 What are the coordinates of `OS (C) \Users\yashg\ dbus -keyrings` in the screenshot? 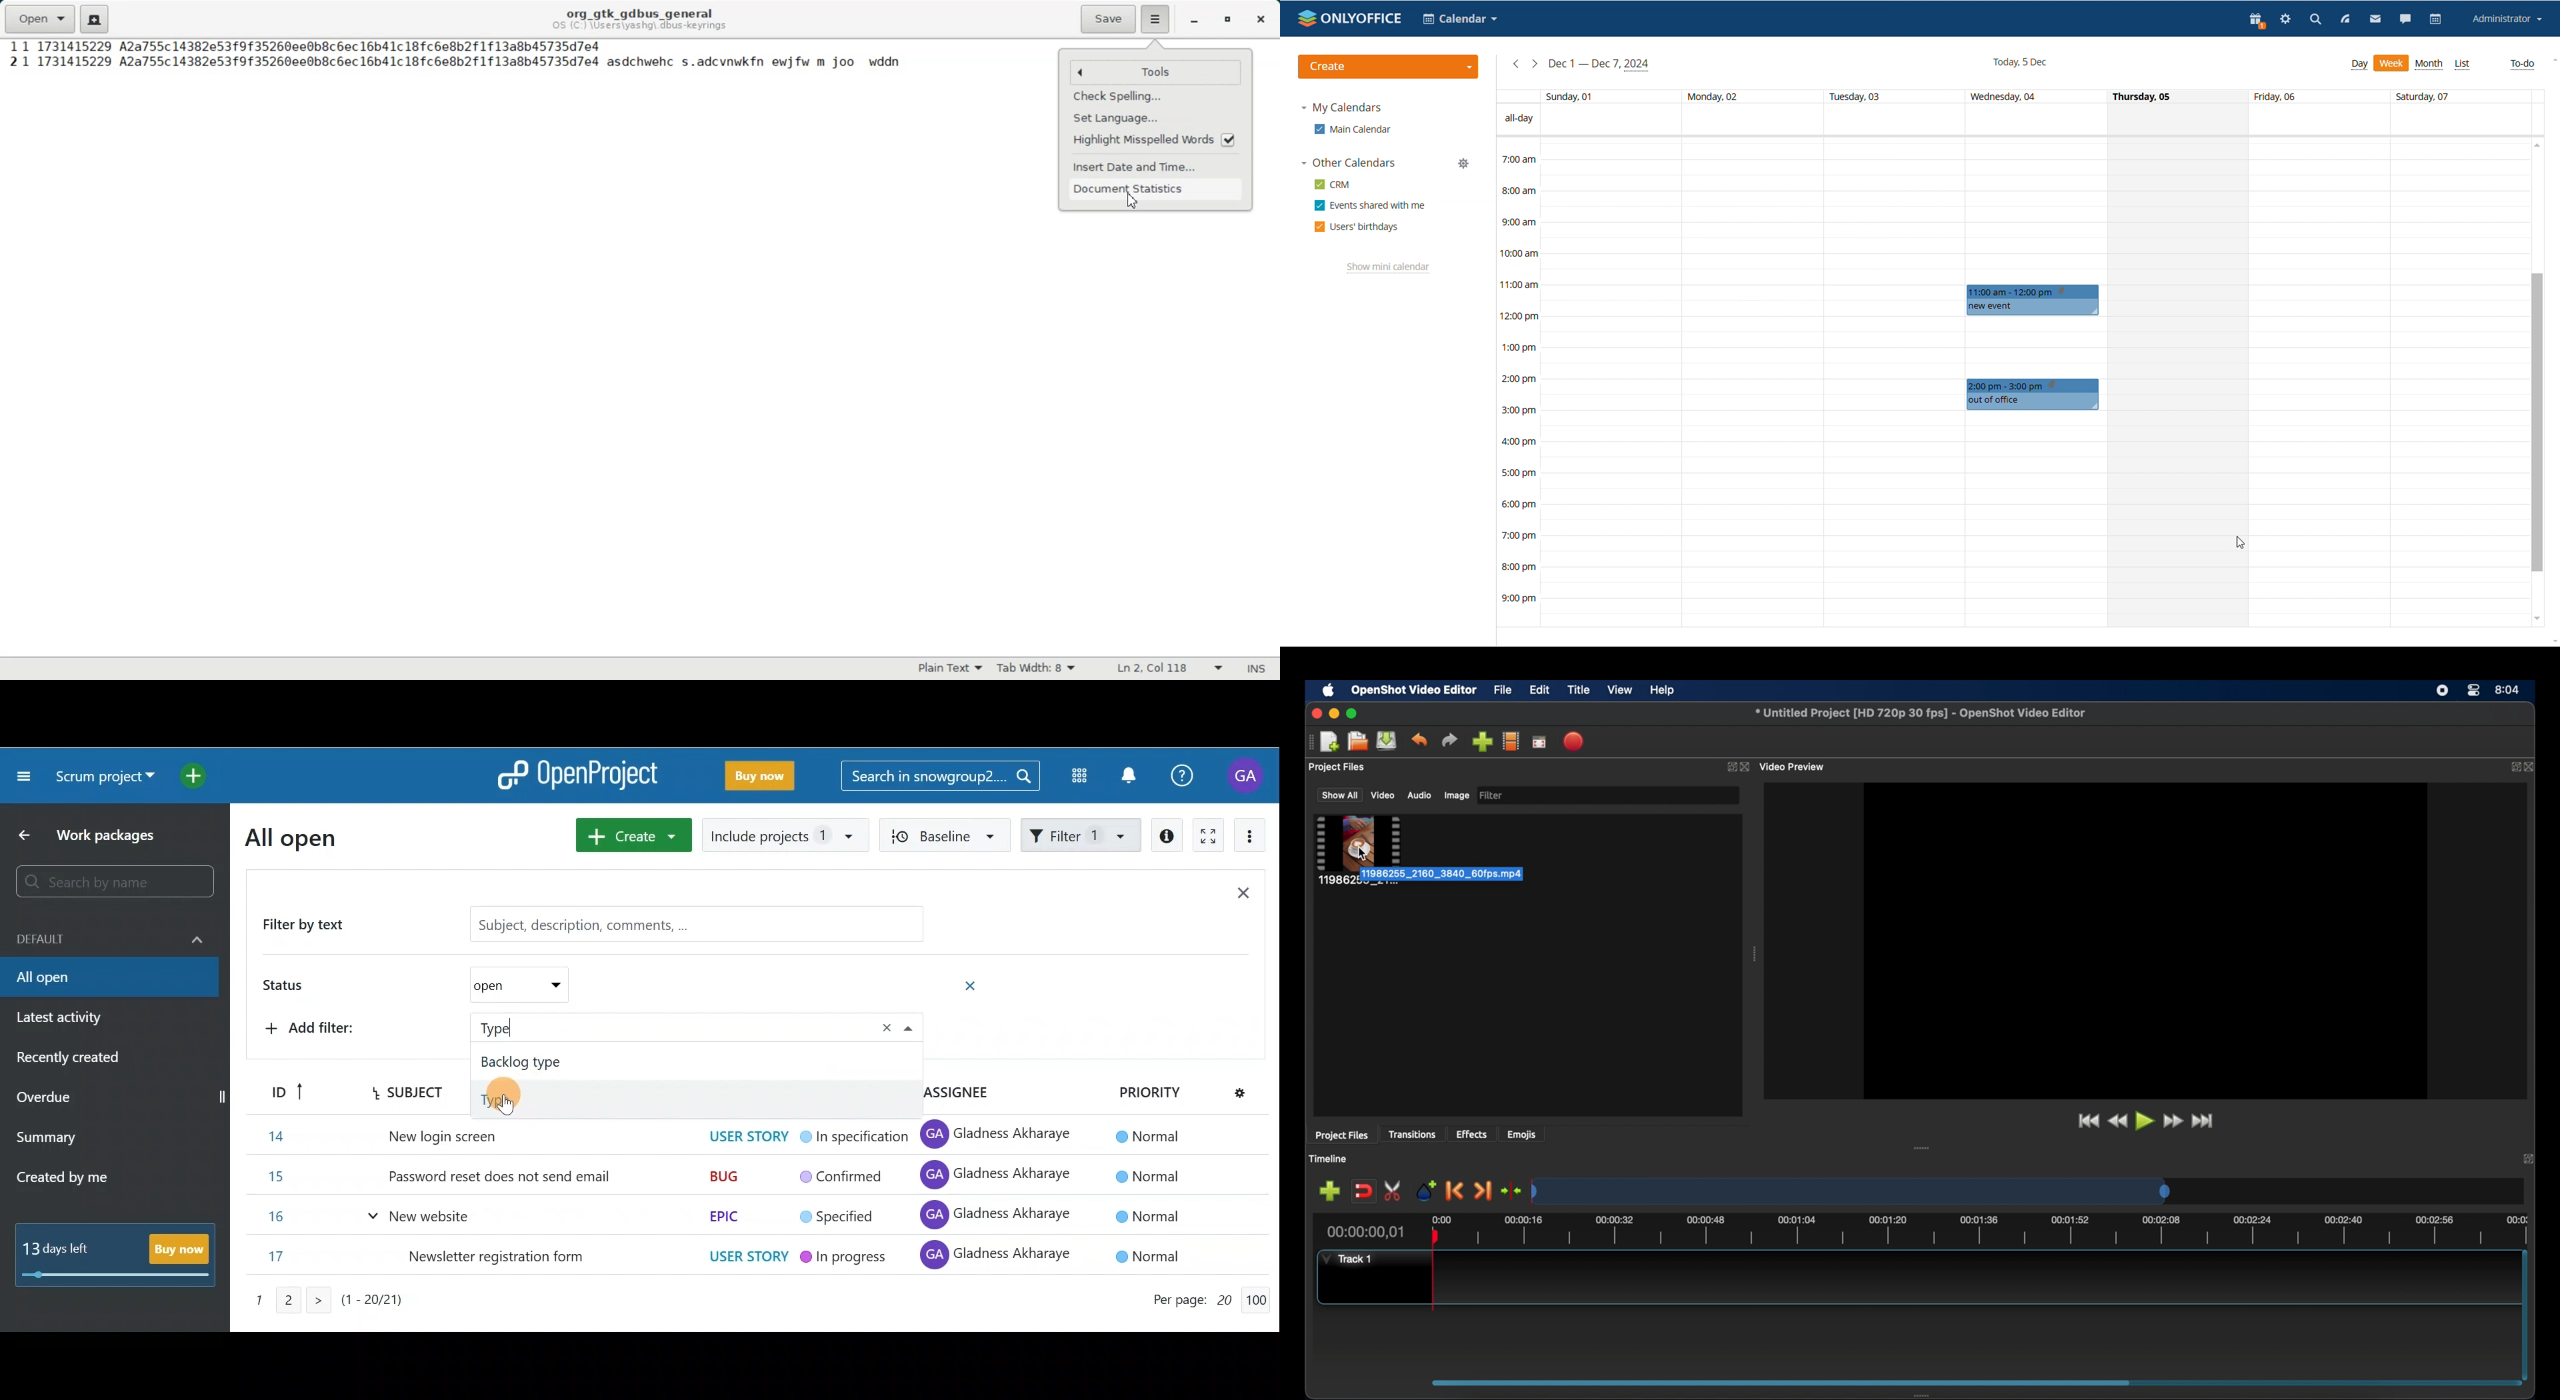 It's located at (642, 28).